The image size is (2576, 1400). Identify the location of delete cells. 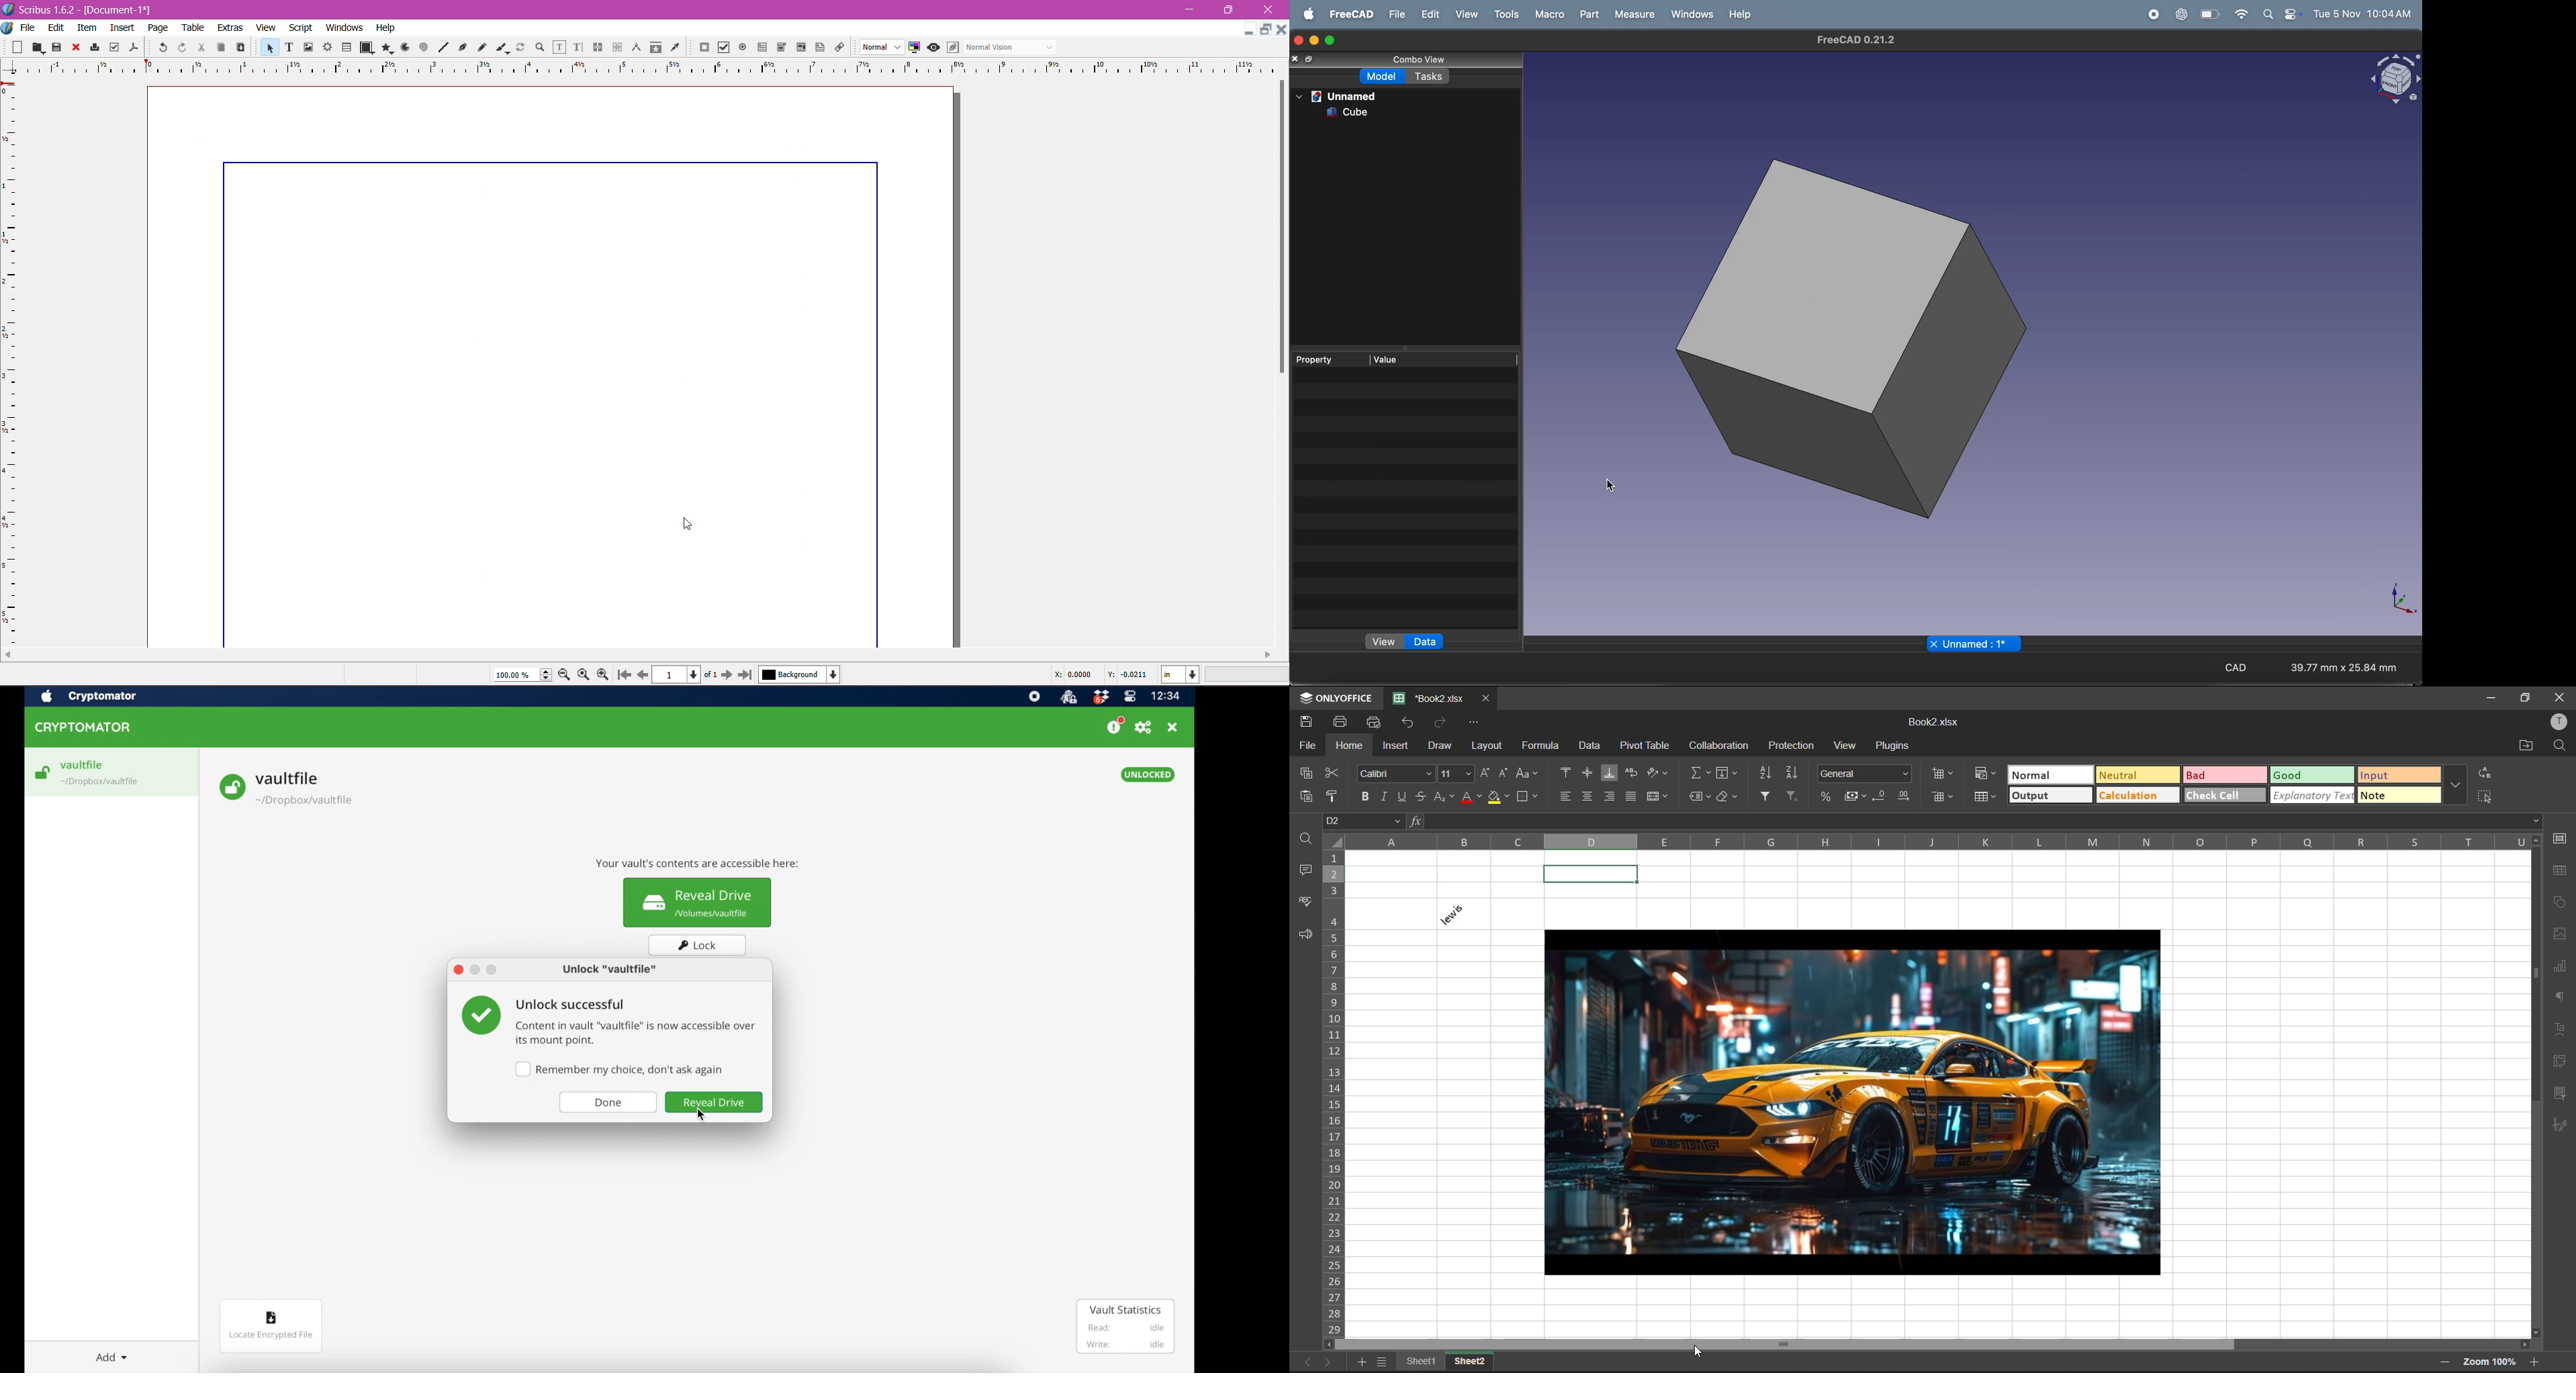
(1943, 798).